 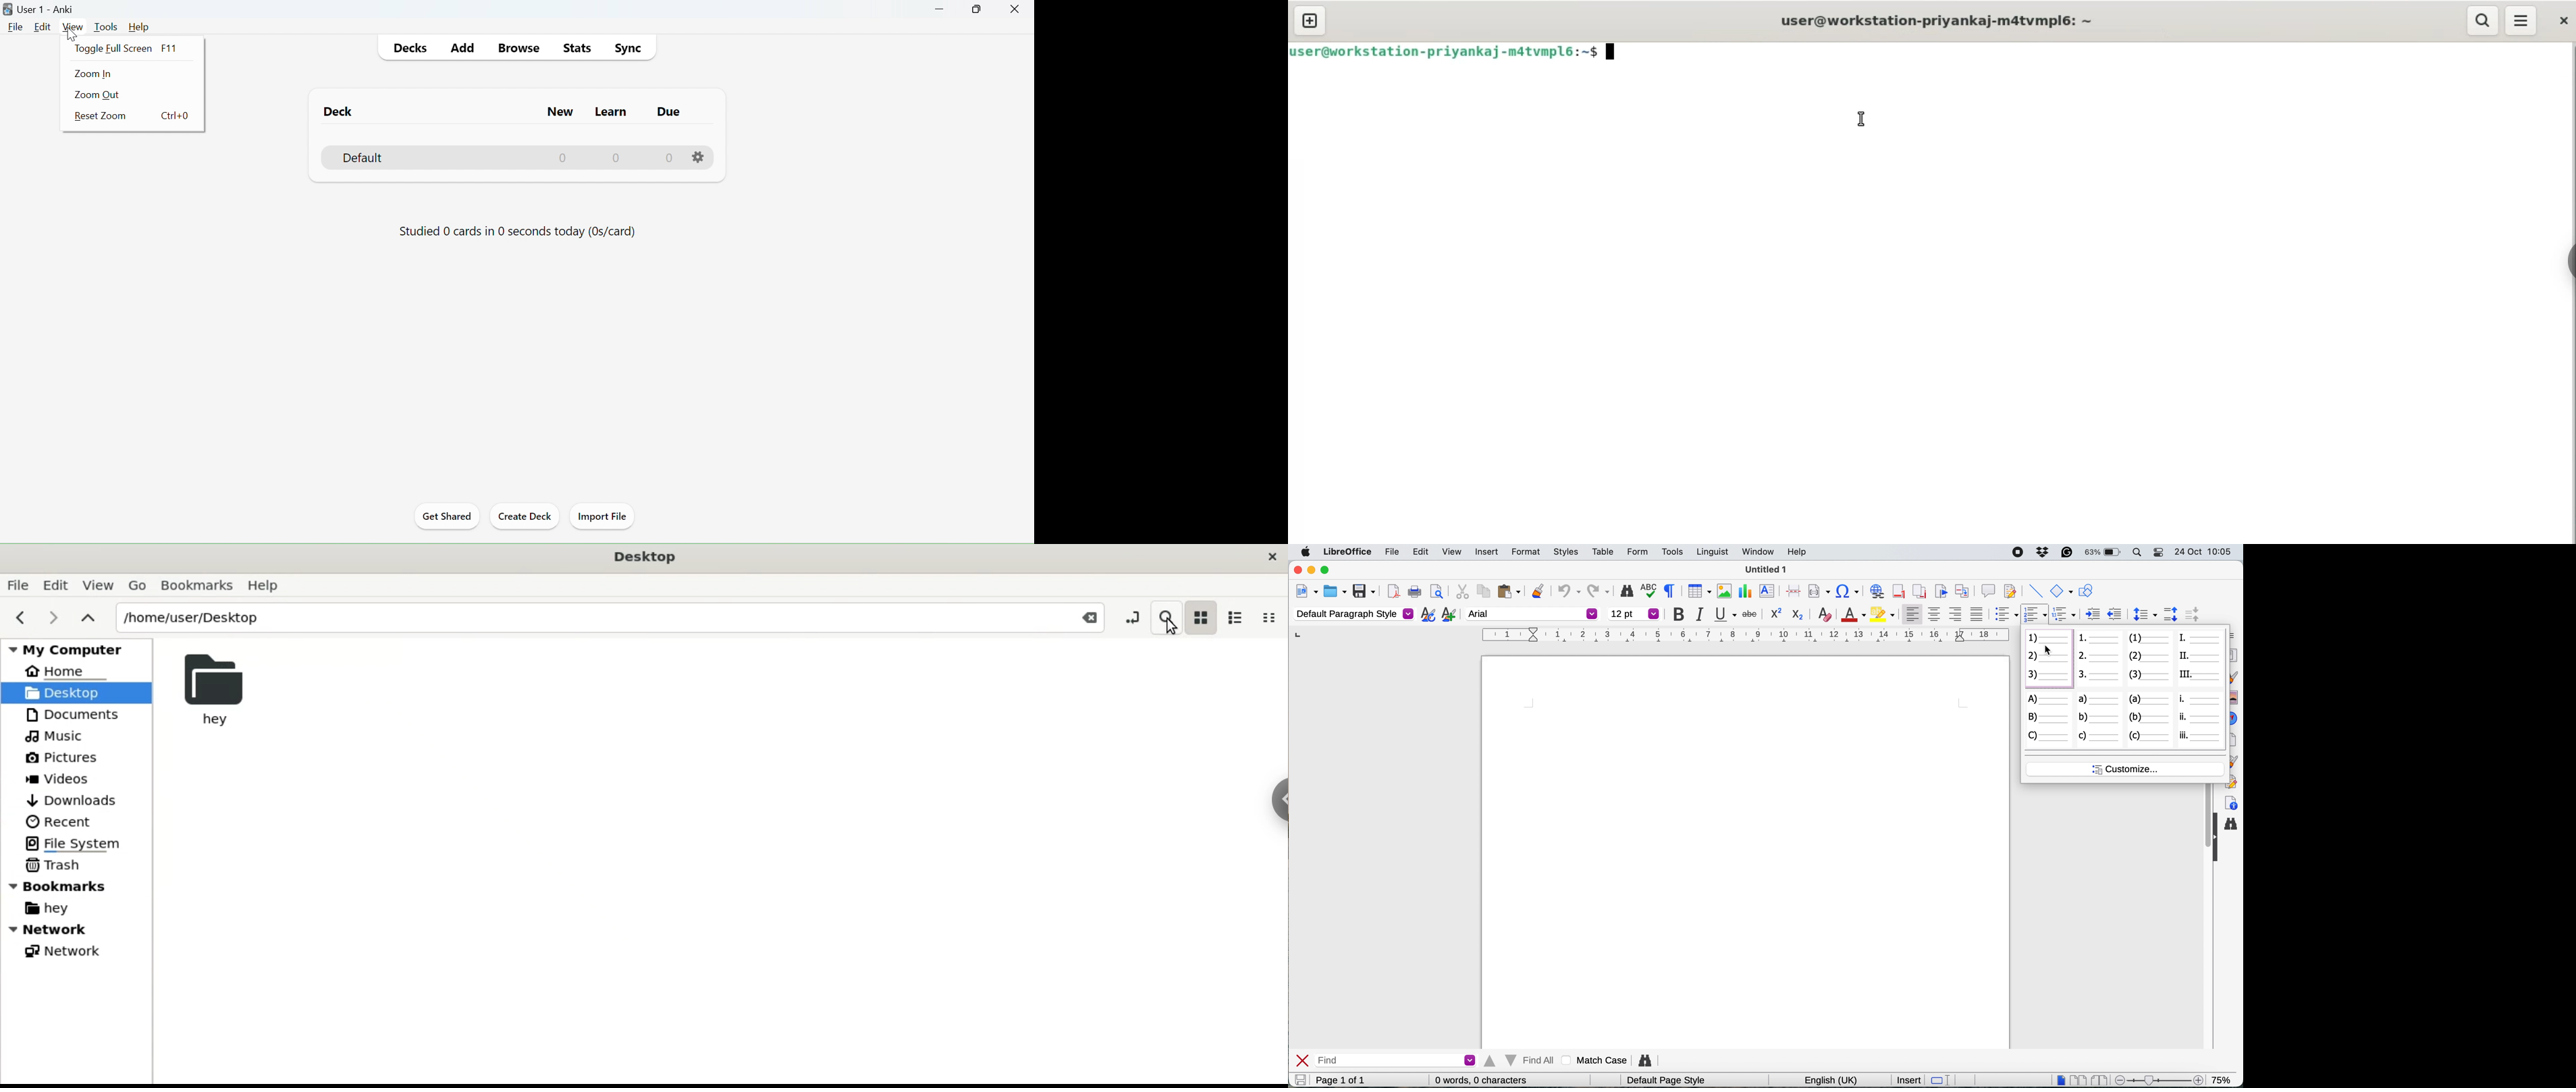 What do you see at coordinates (1436, 591) in the screenshot?
I see `print preview` at bounding box center [1436, 591].